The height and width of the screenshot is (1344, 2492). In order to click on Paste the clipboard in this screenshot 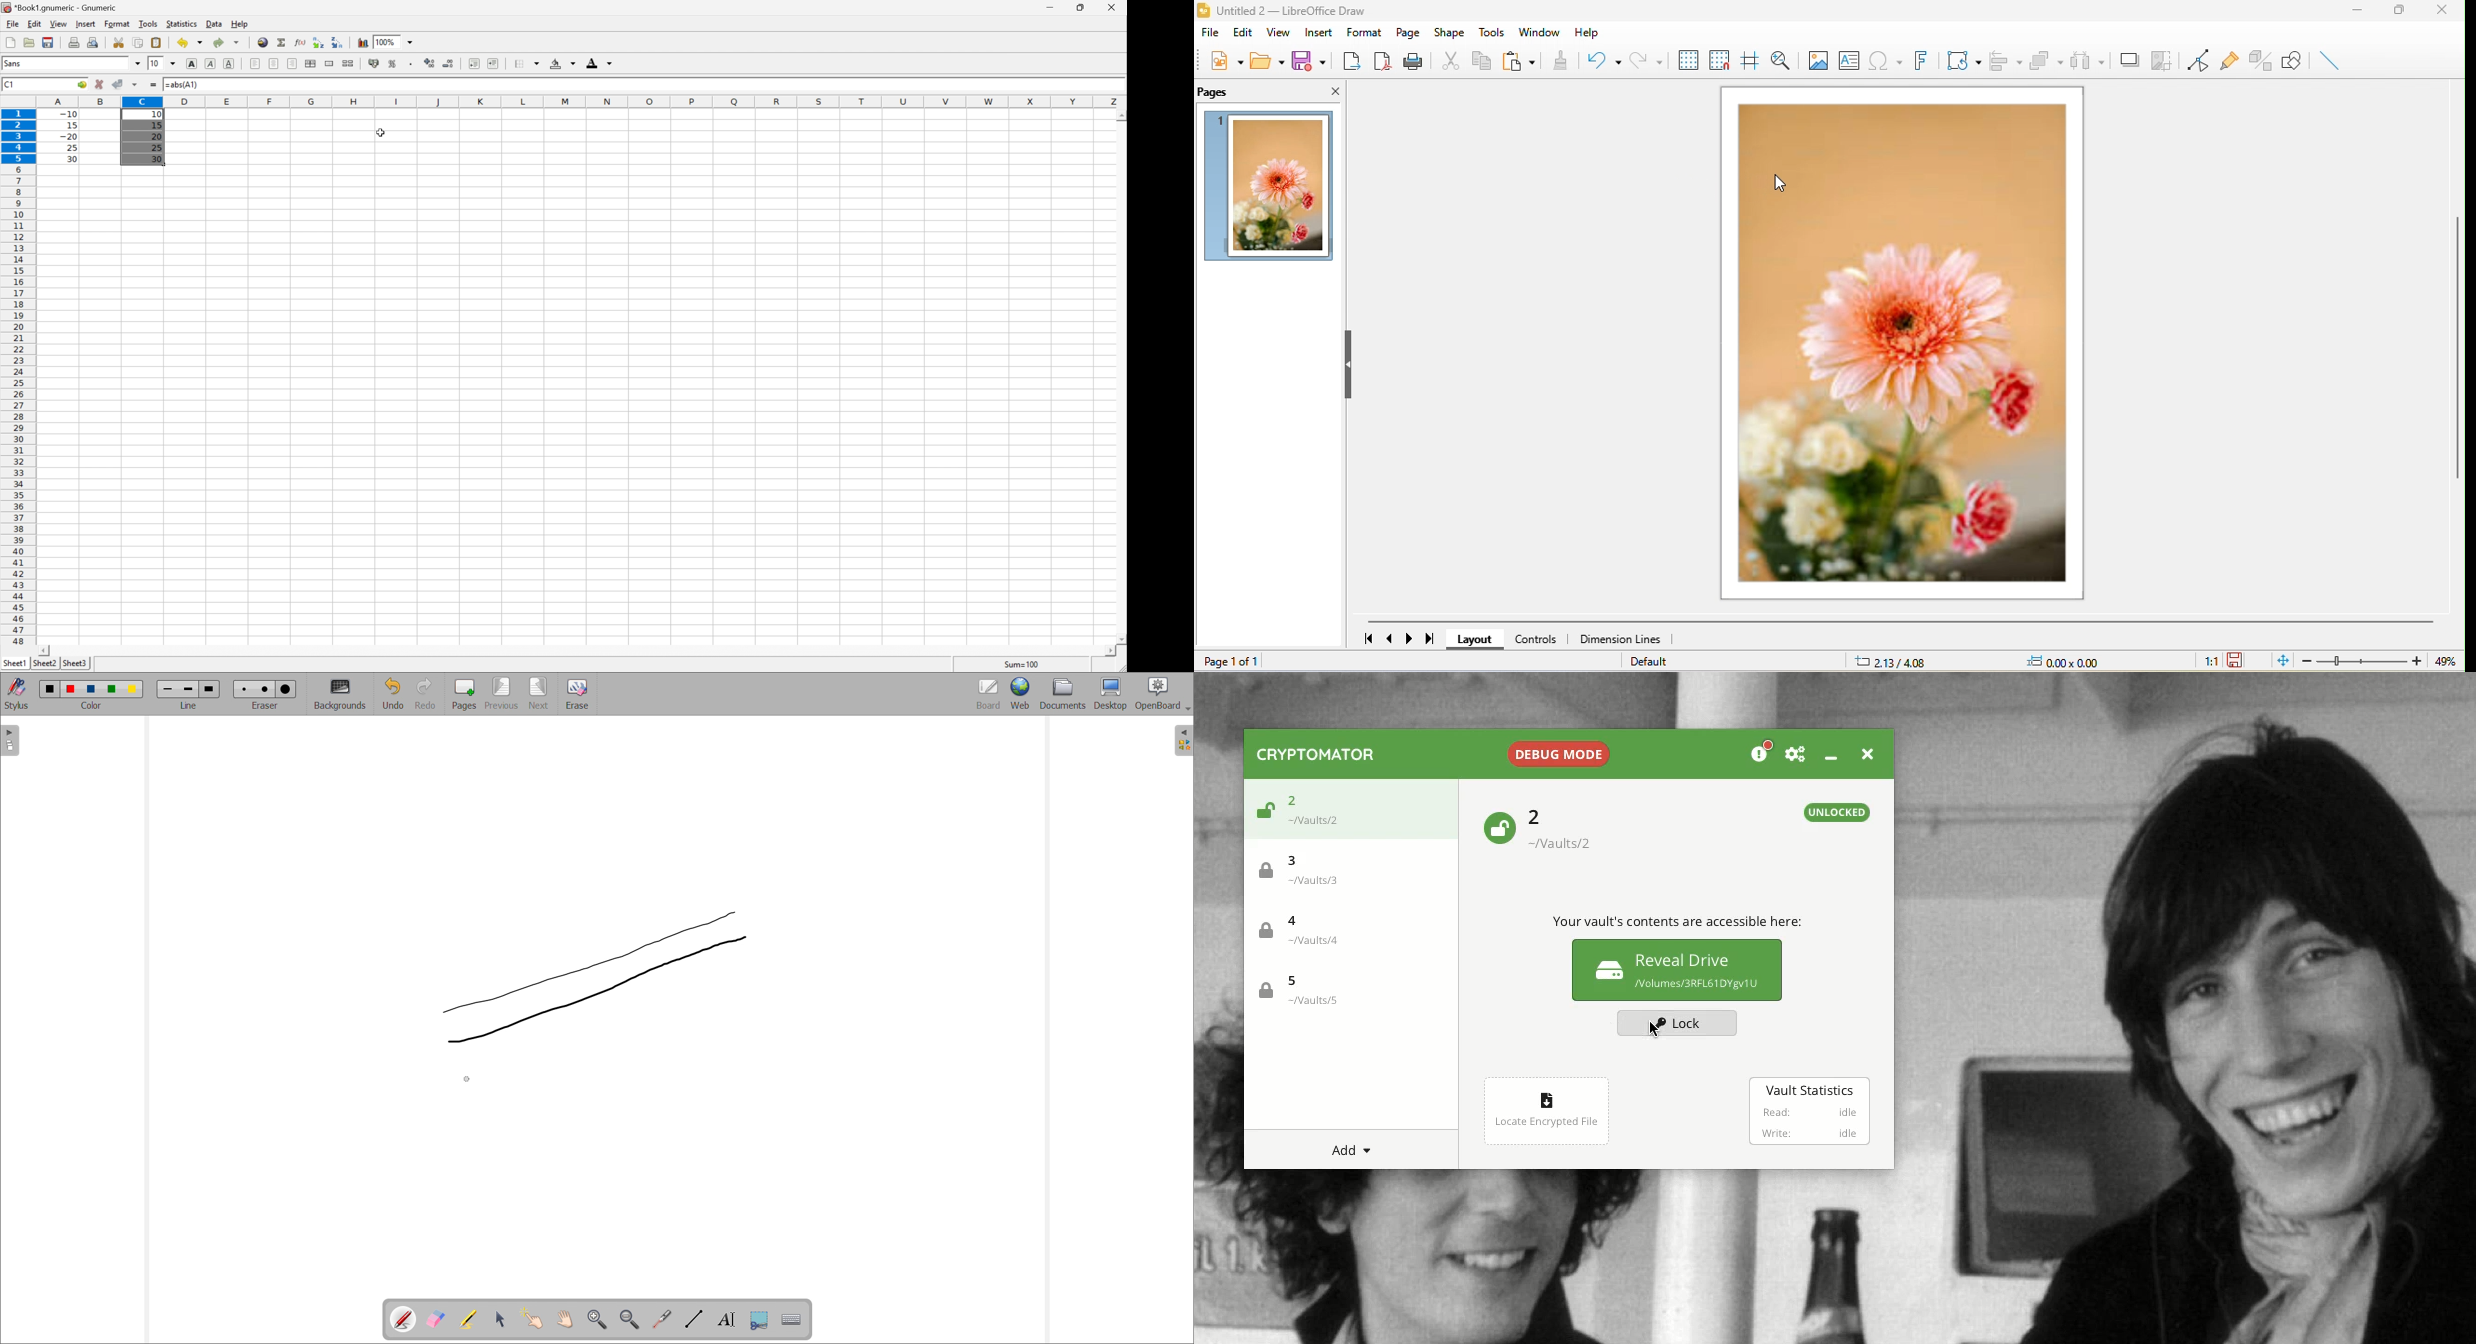, I will do `click(158, 43)`.